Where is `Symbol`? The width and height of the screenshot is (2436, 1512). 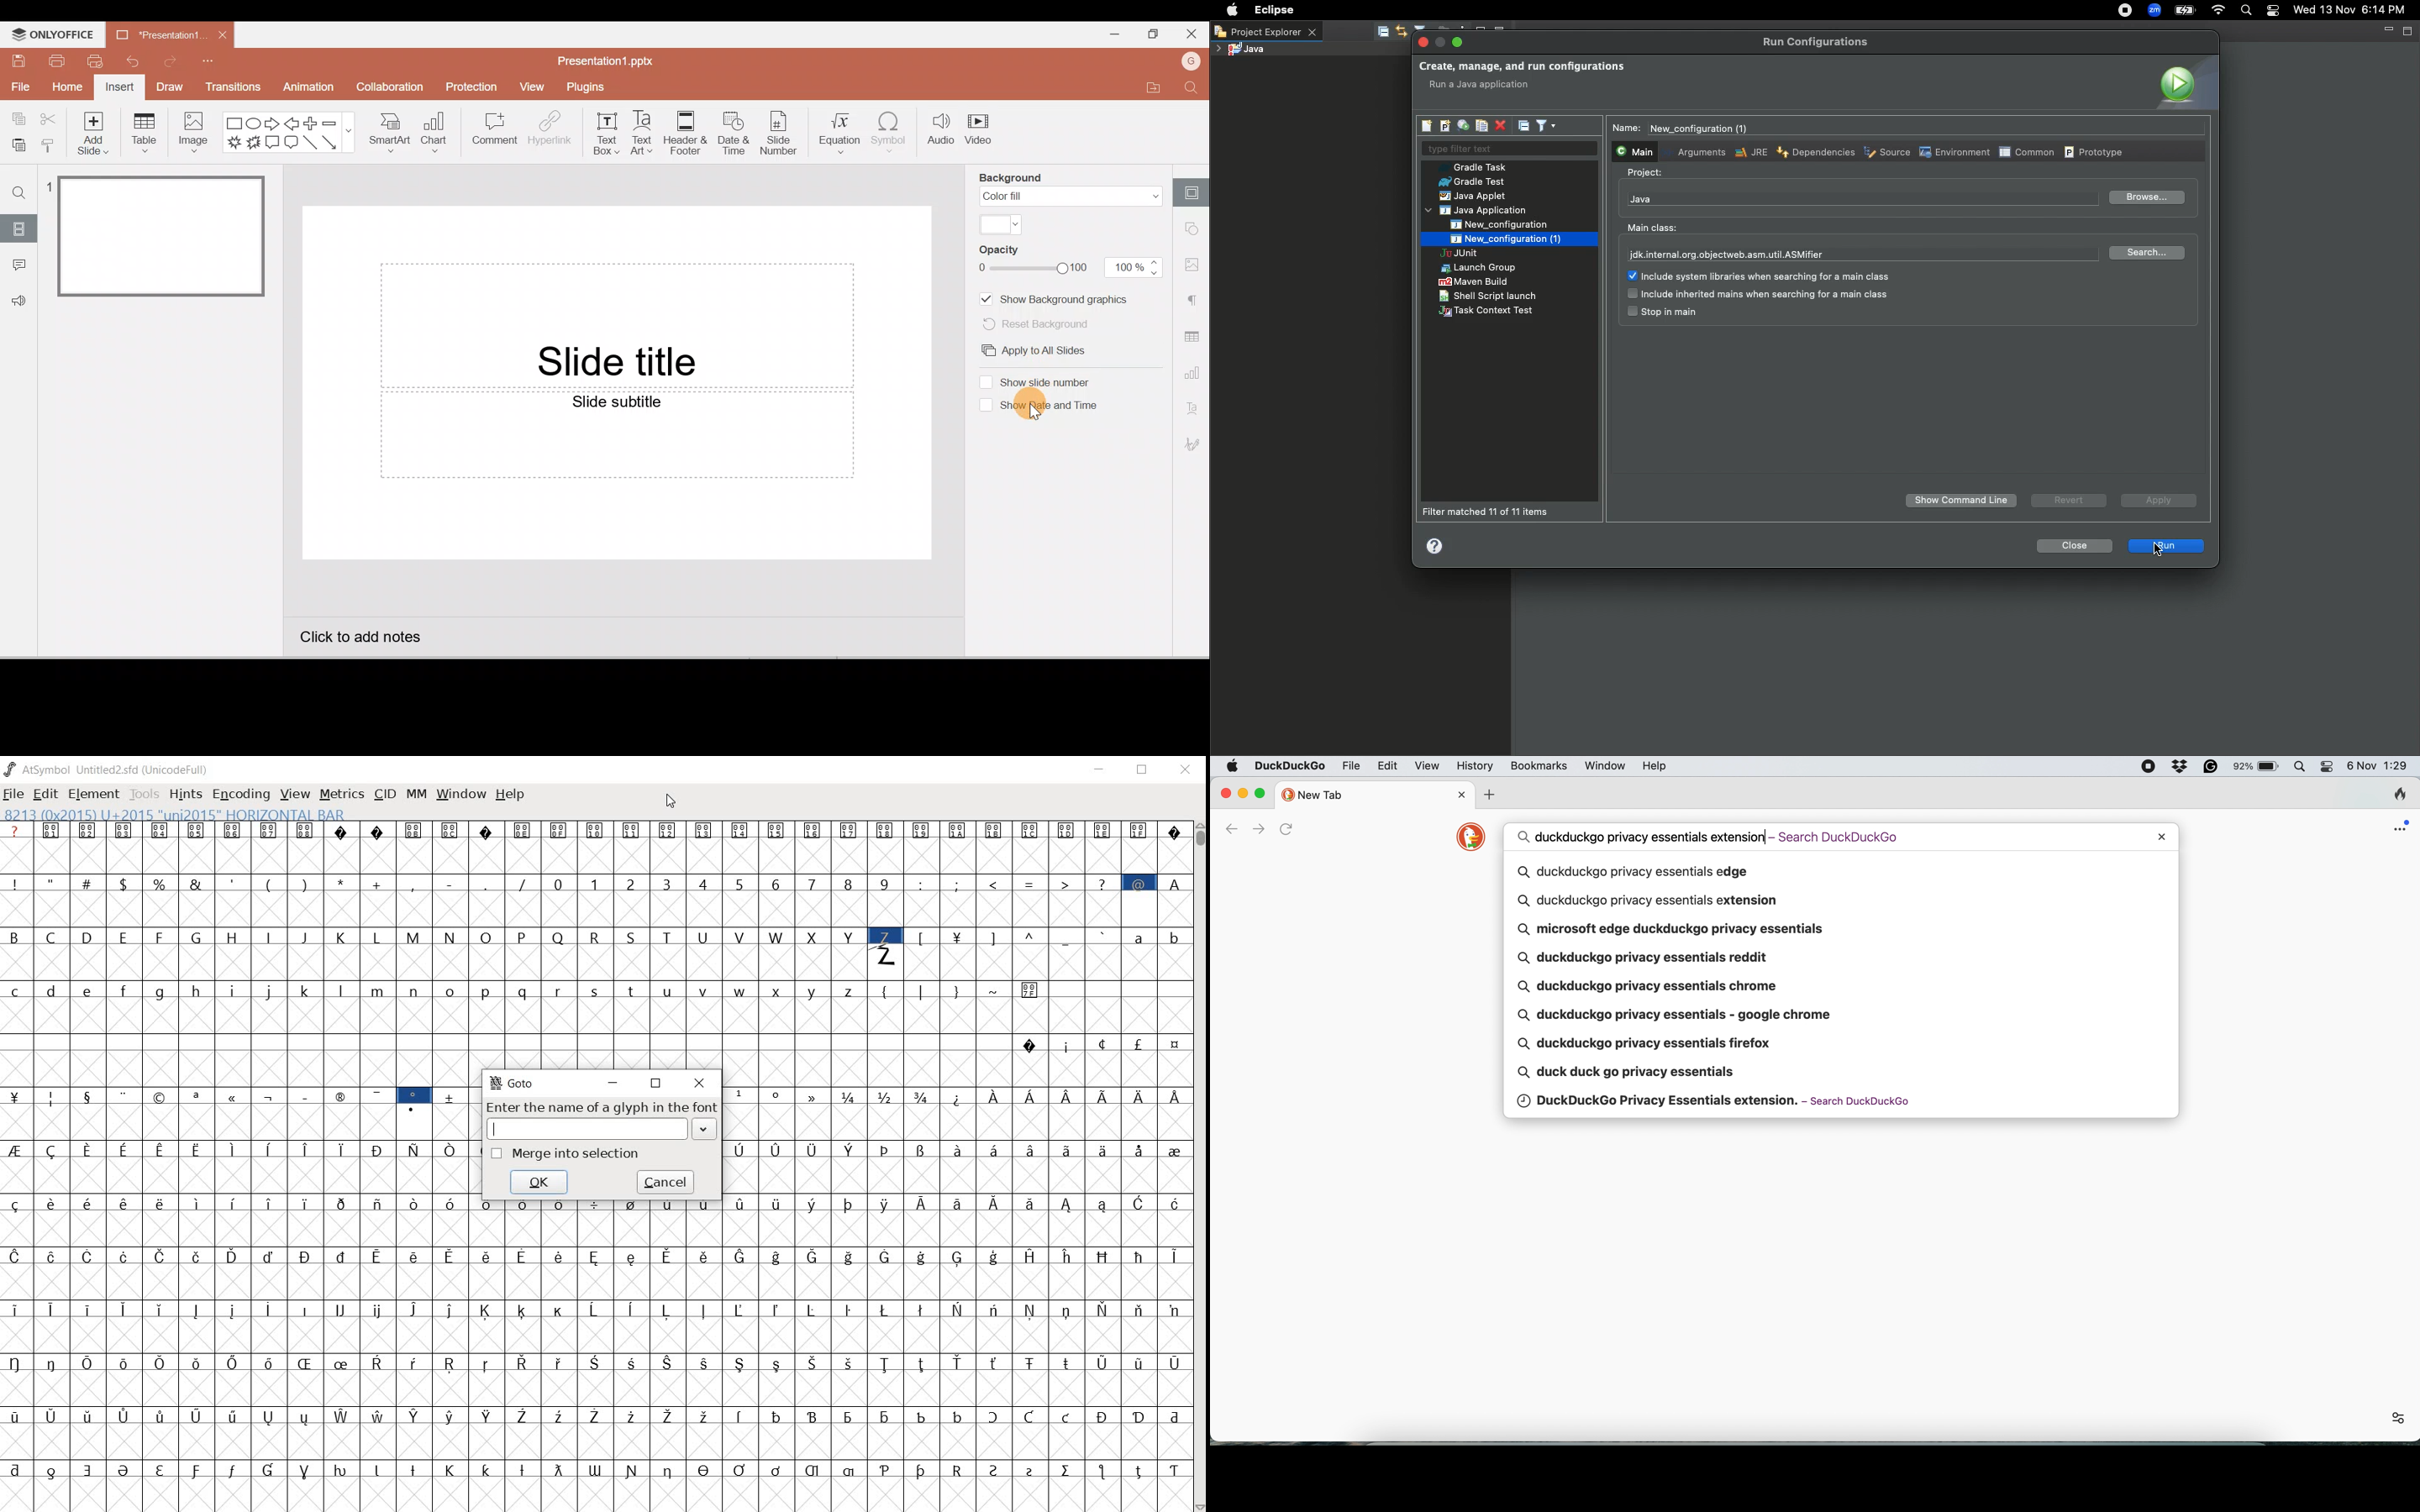
Symbol is located at coordinates (894, 133).